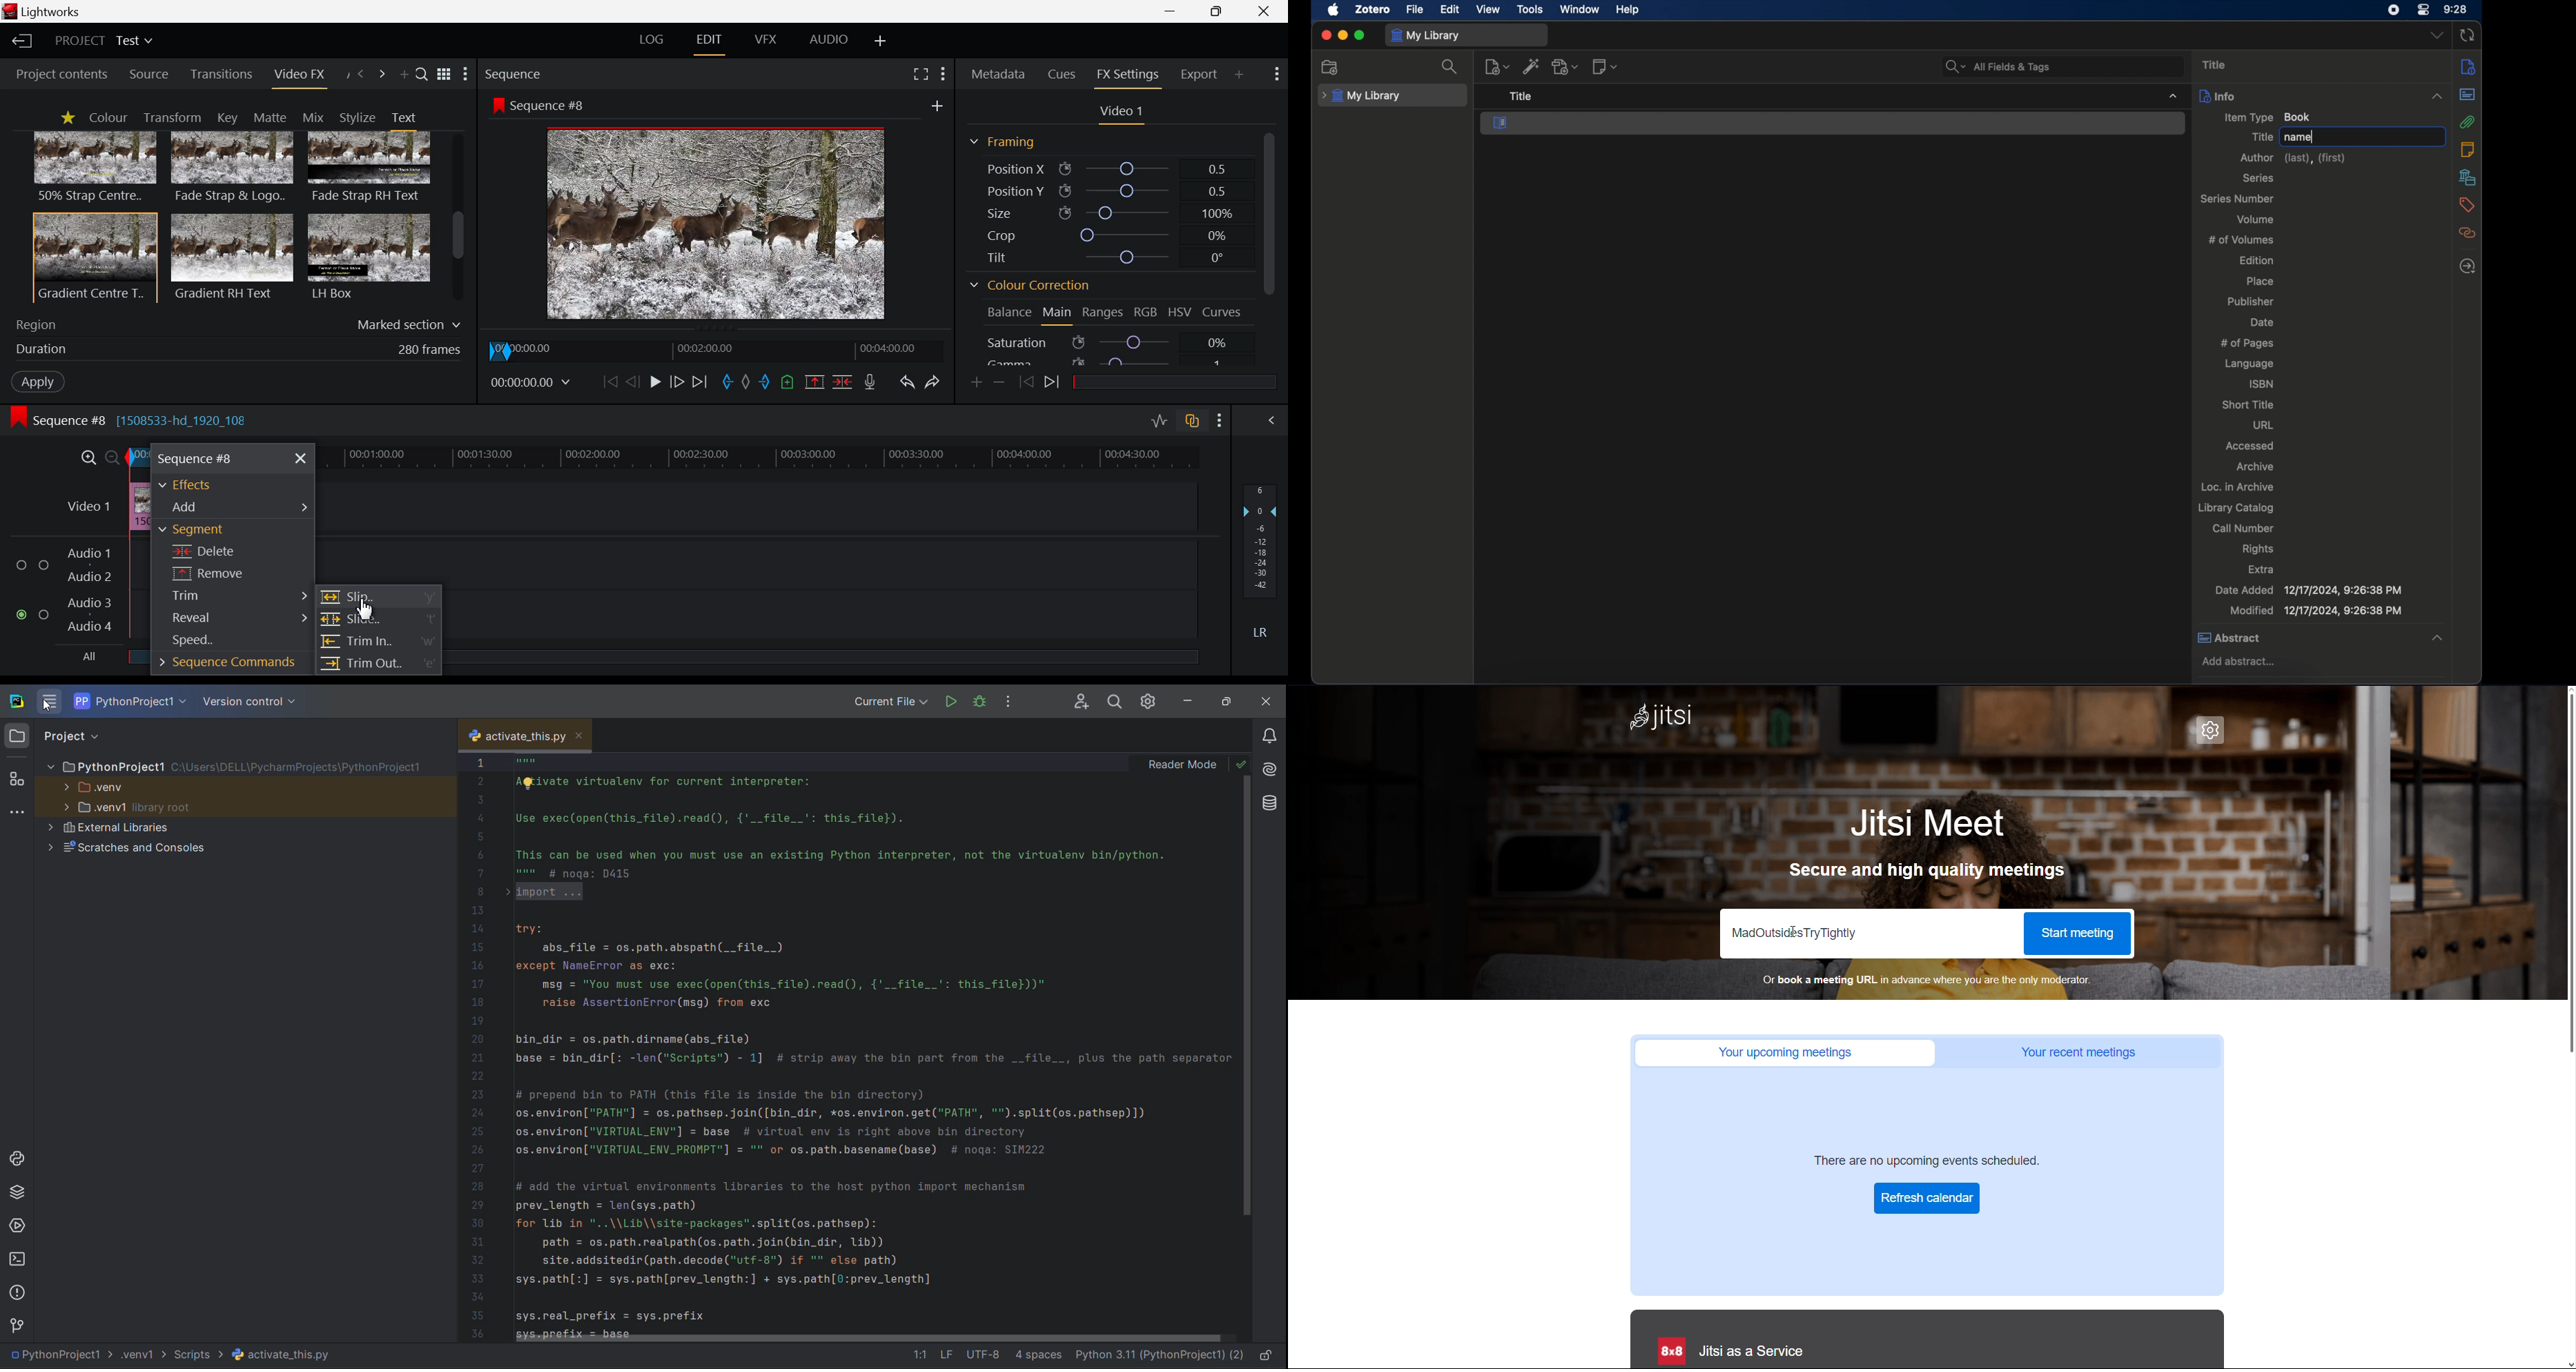 This screenshot has width=2576, height=1372. What do you see at coordinates (1371, 10) in the screenshot?
I see `zotero` at bounding box center [1371, 10].